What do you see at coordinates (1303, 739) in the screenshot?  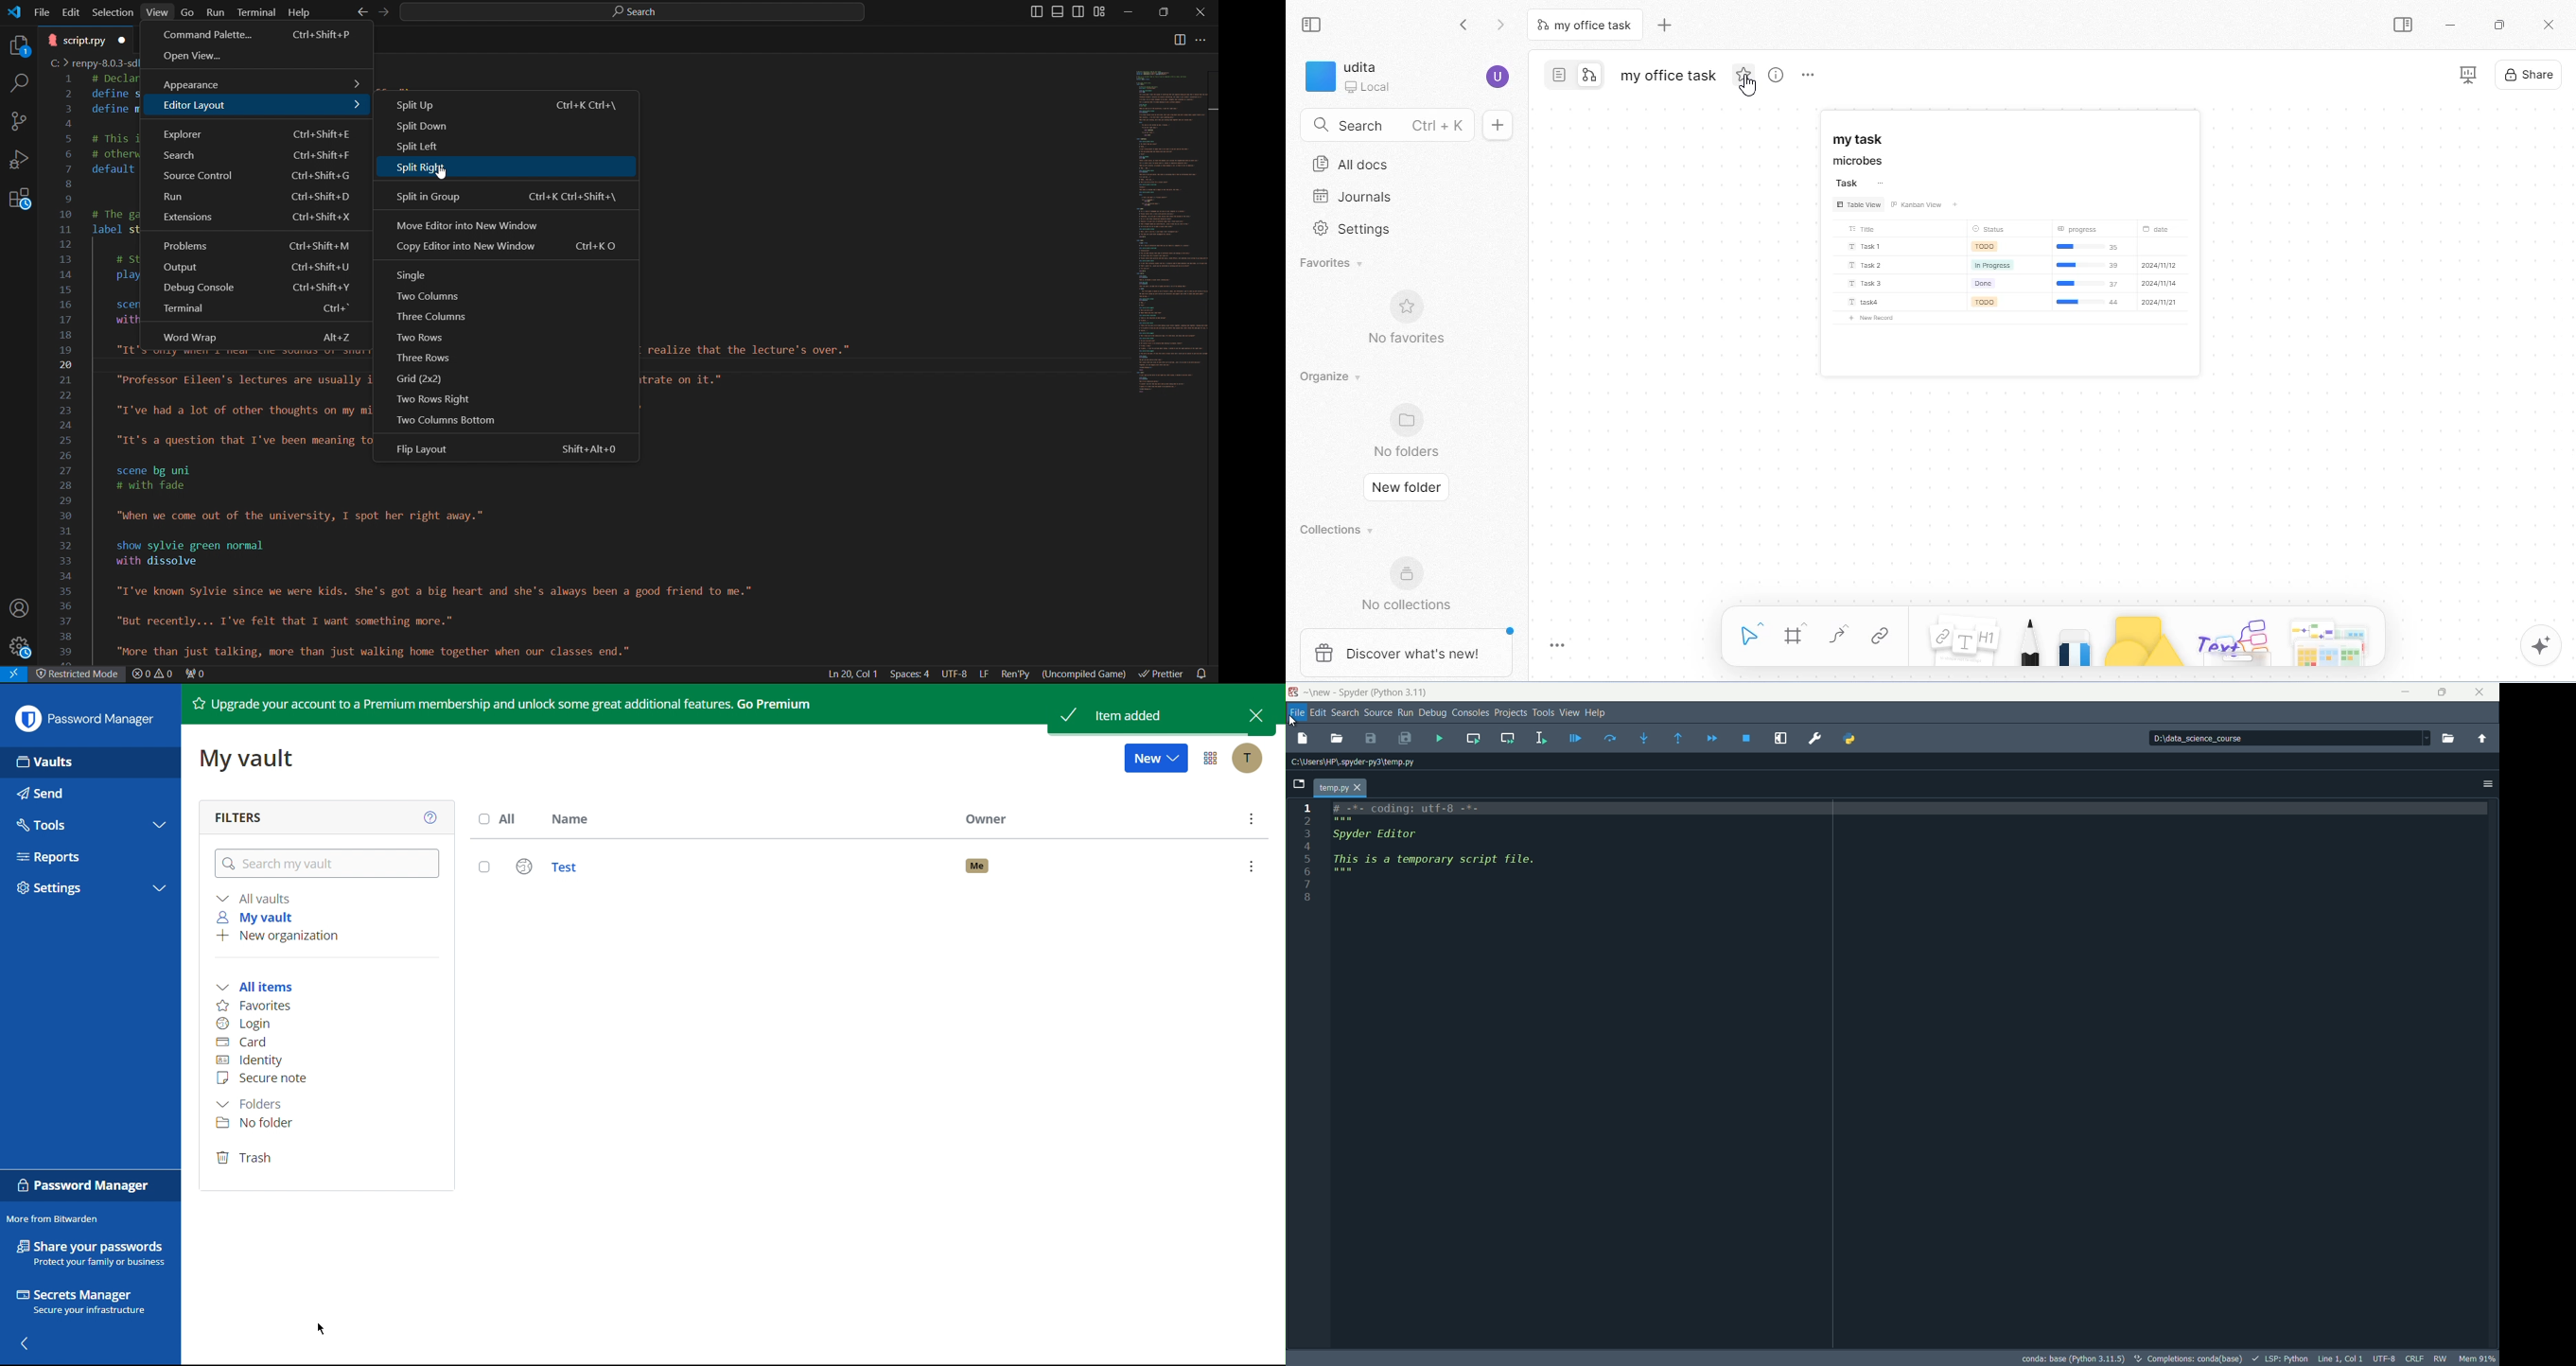 I see `new file` at bounding box center [1303, 739].